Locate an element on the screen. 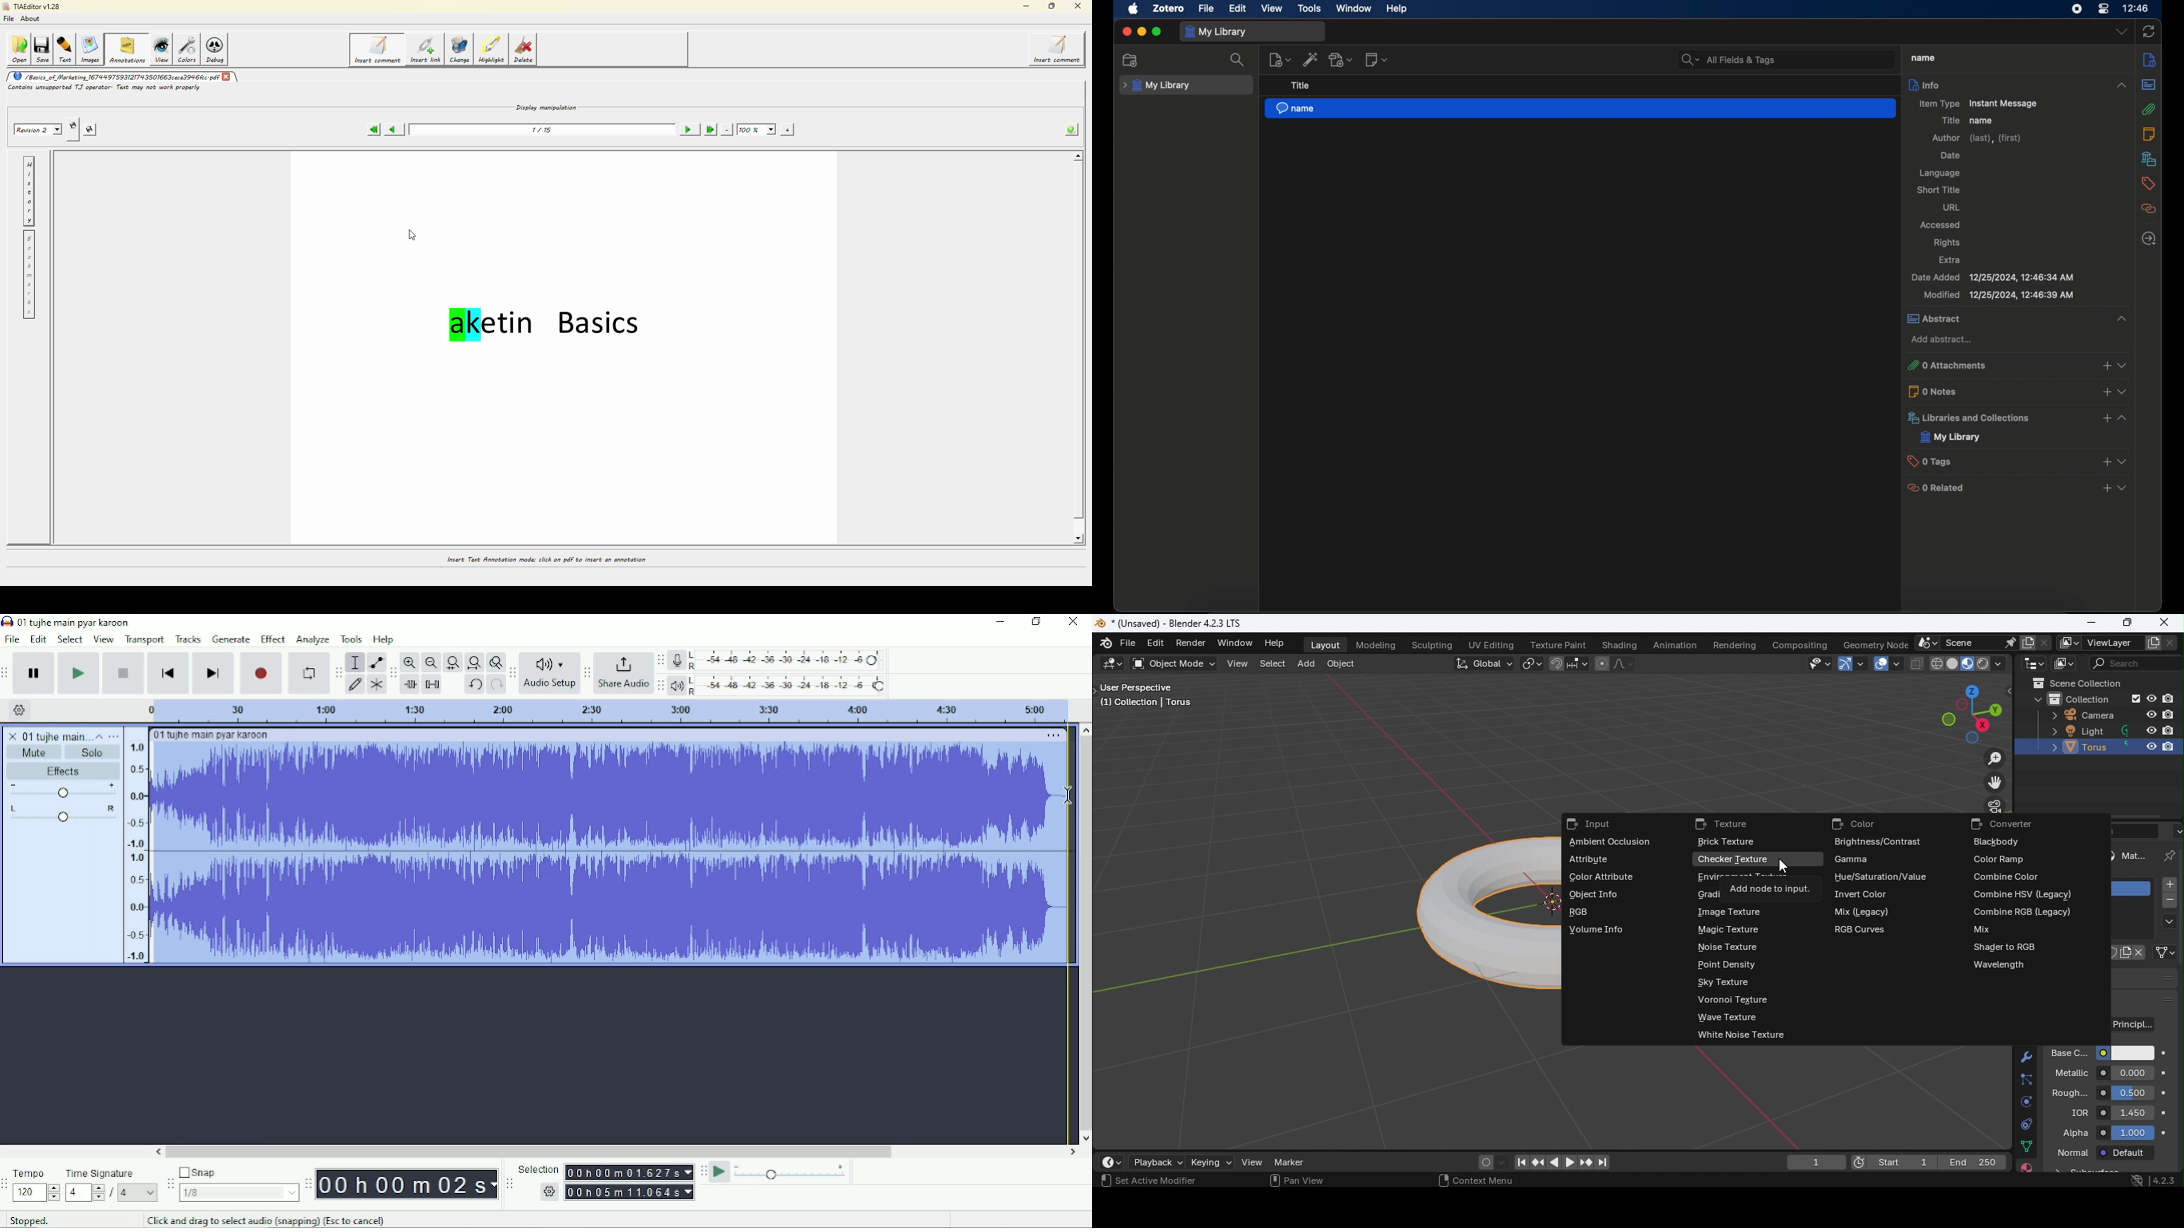 The width and height of the screenshot is (2184, 1232). Magic texture is located at coordinates (1730, 931).